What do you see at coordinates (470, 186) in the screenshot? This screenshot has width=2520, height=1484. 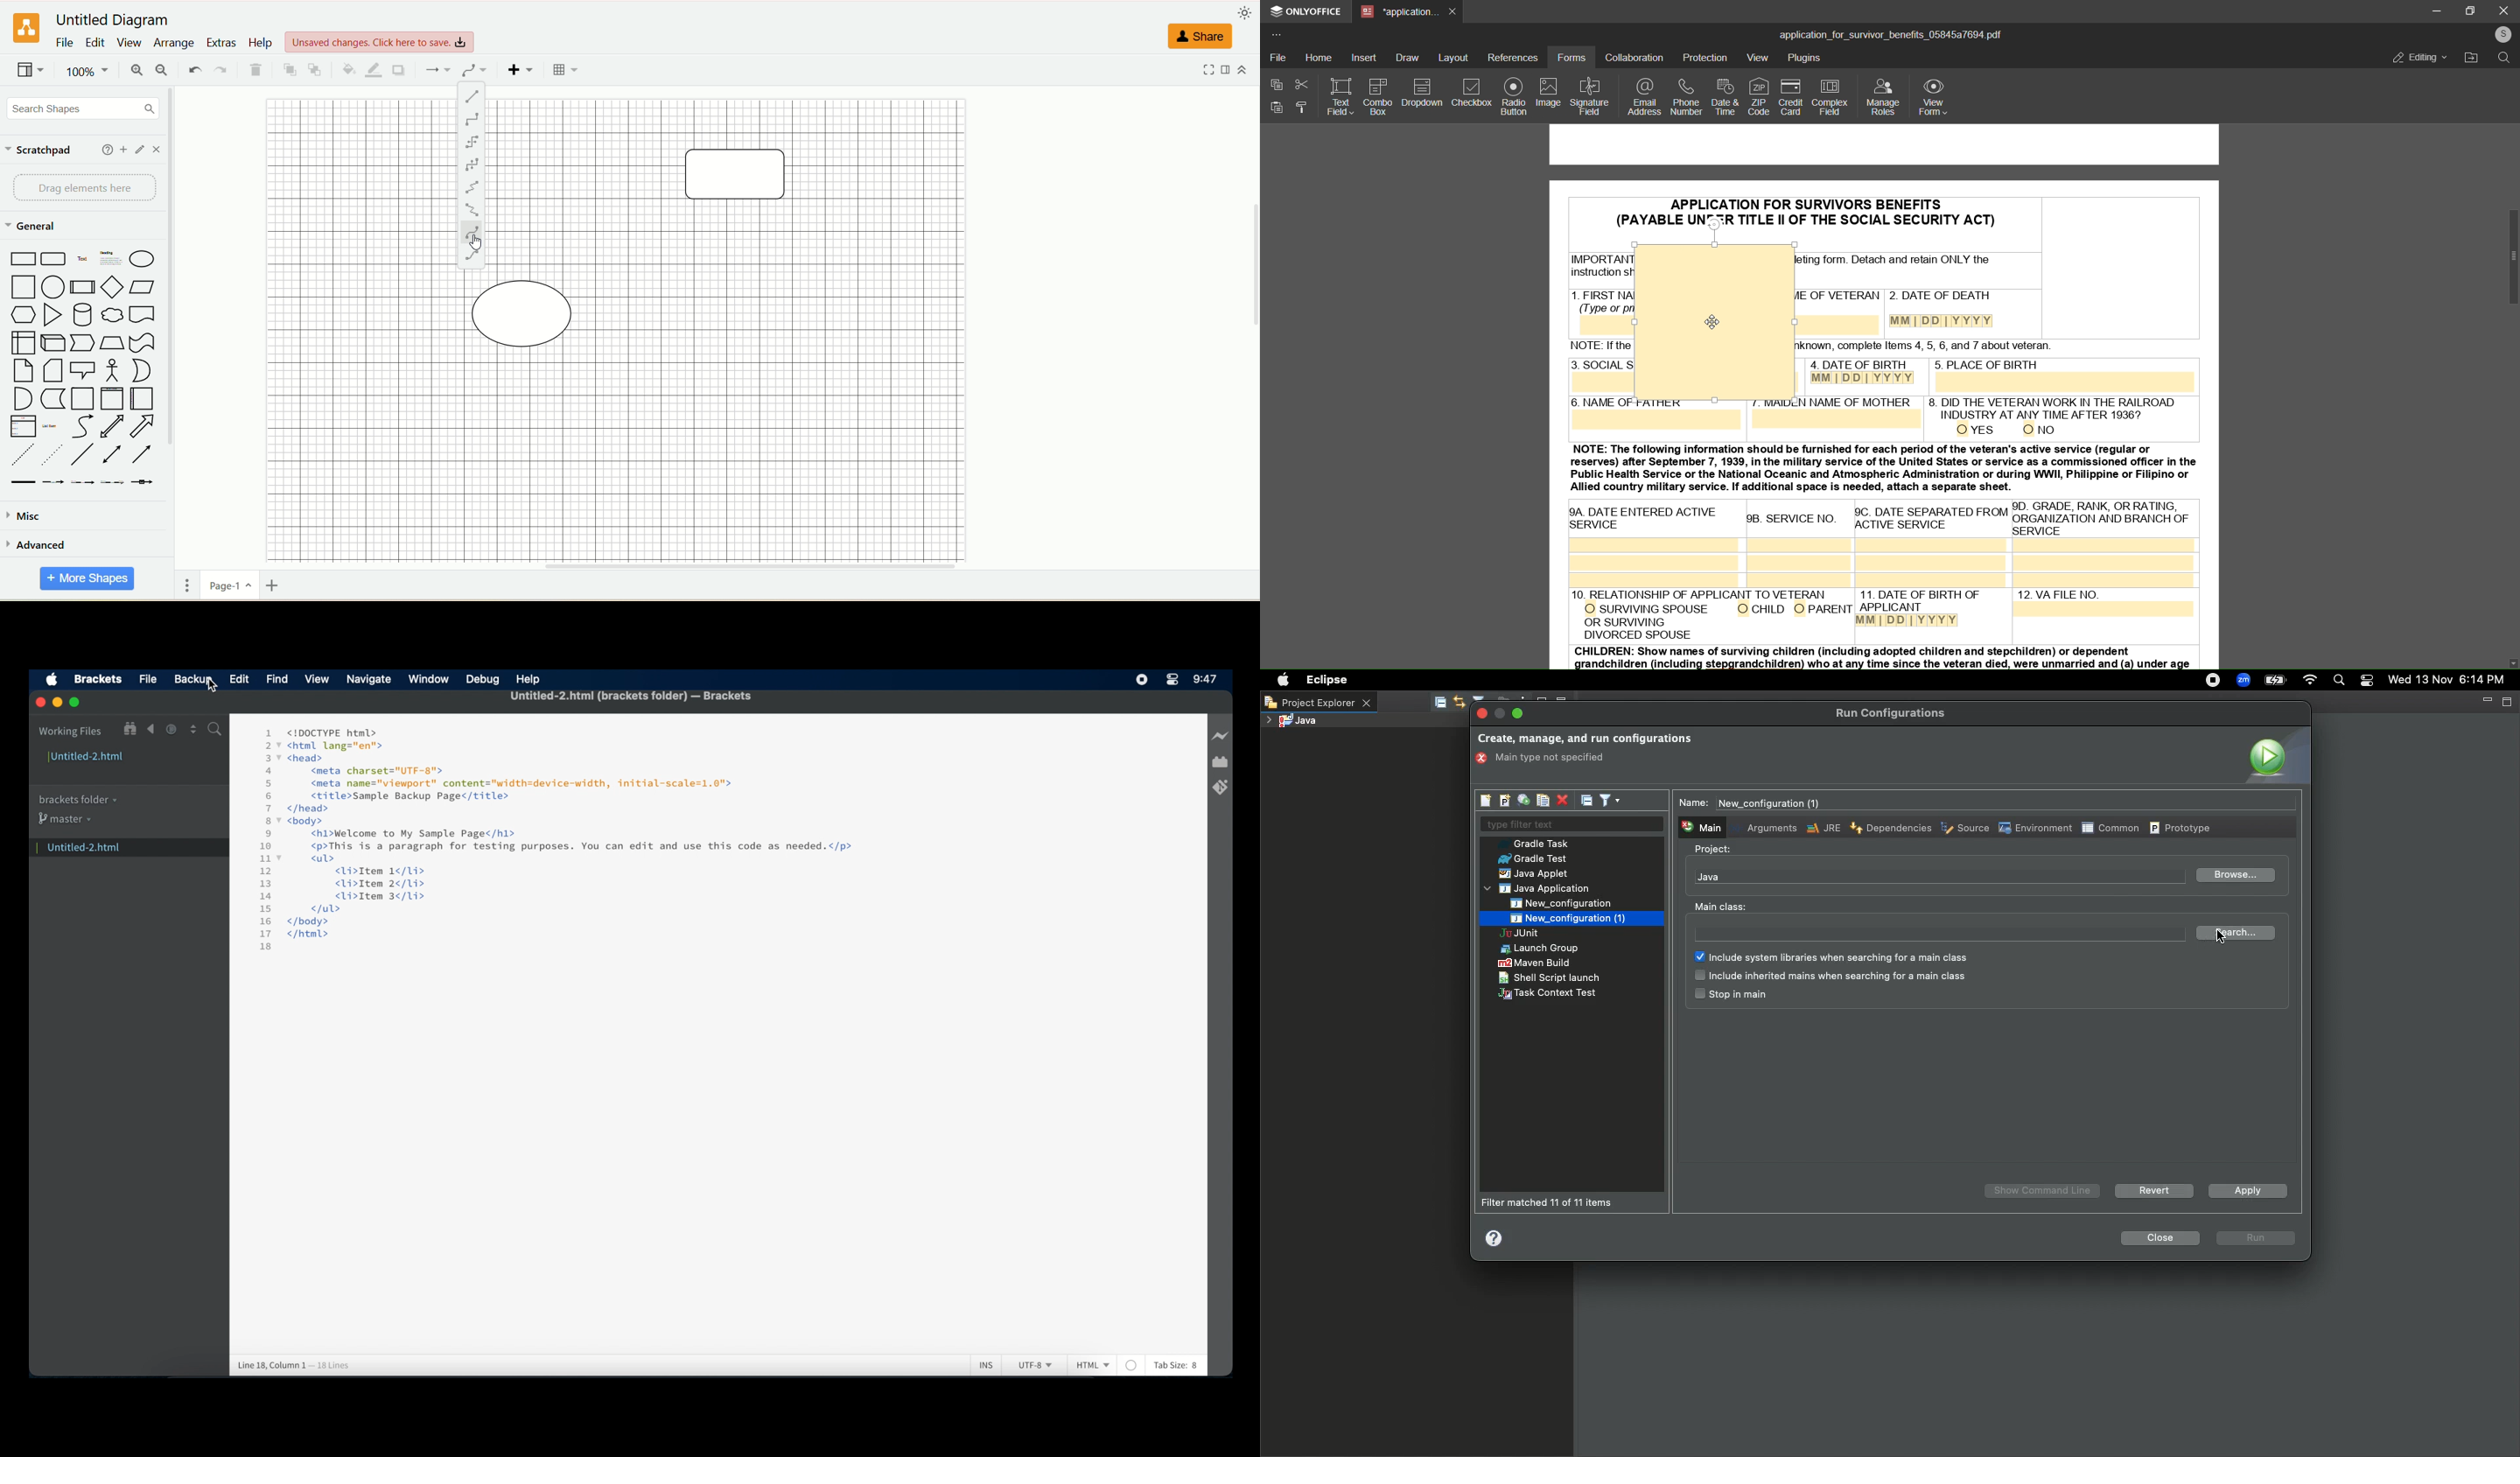 I see `isometric` at bounding box center [470, 186].